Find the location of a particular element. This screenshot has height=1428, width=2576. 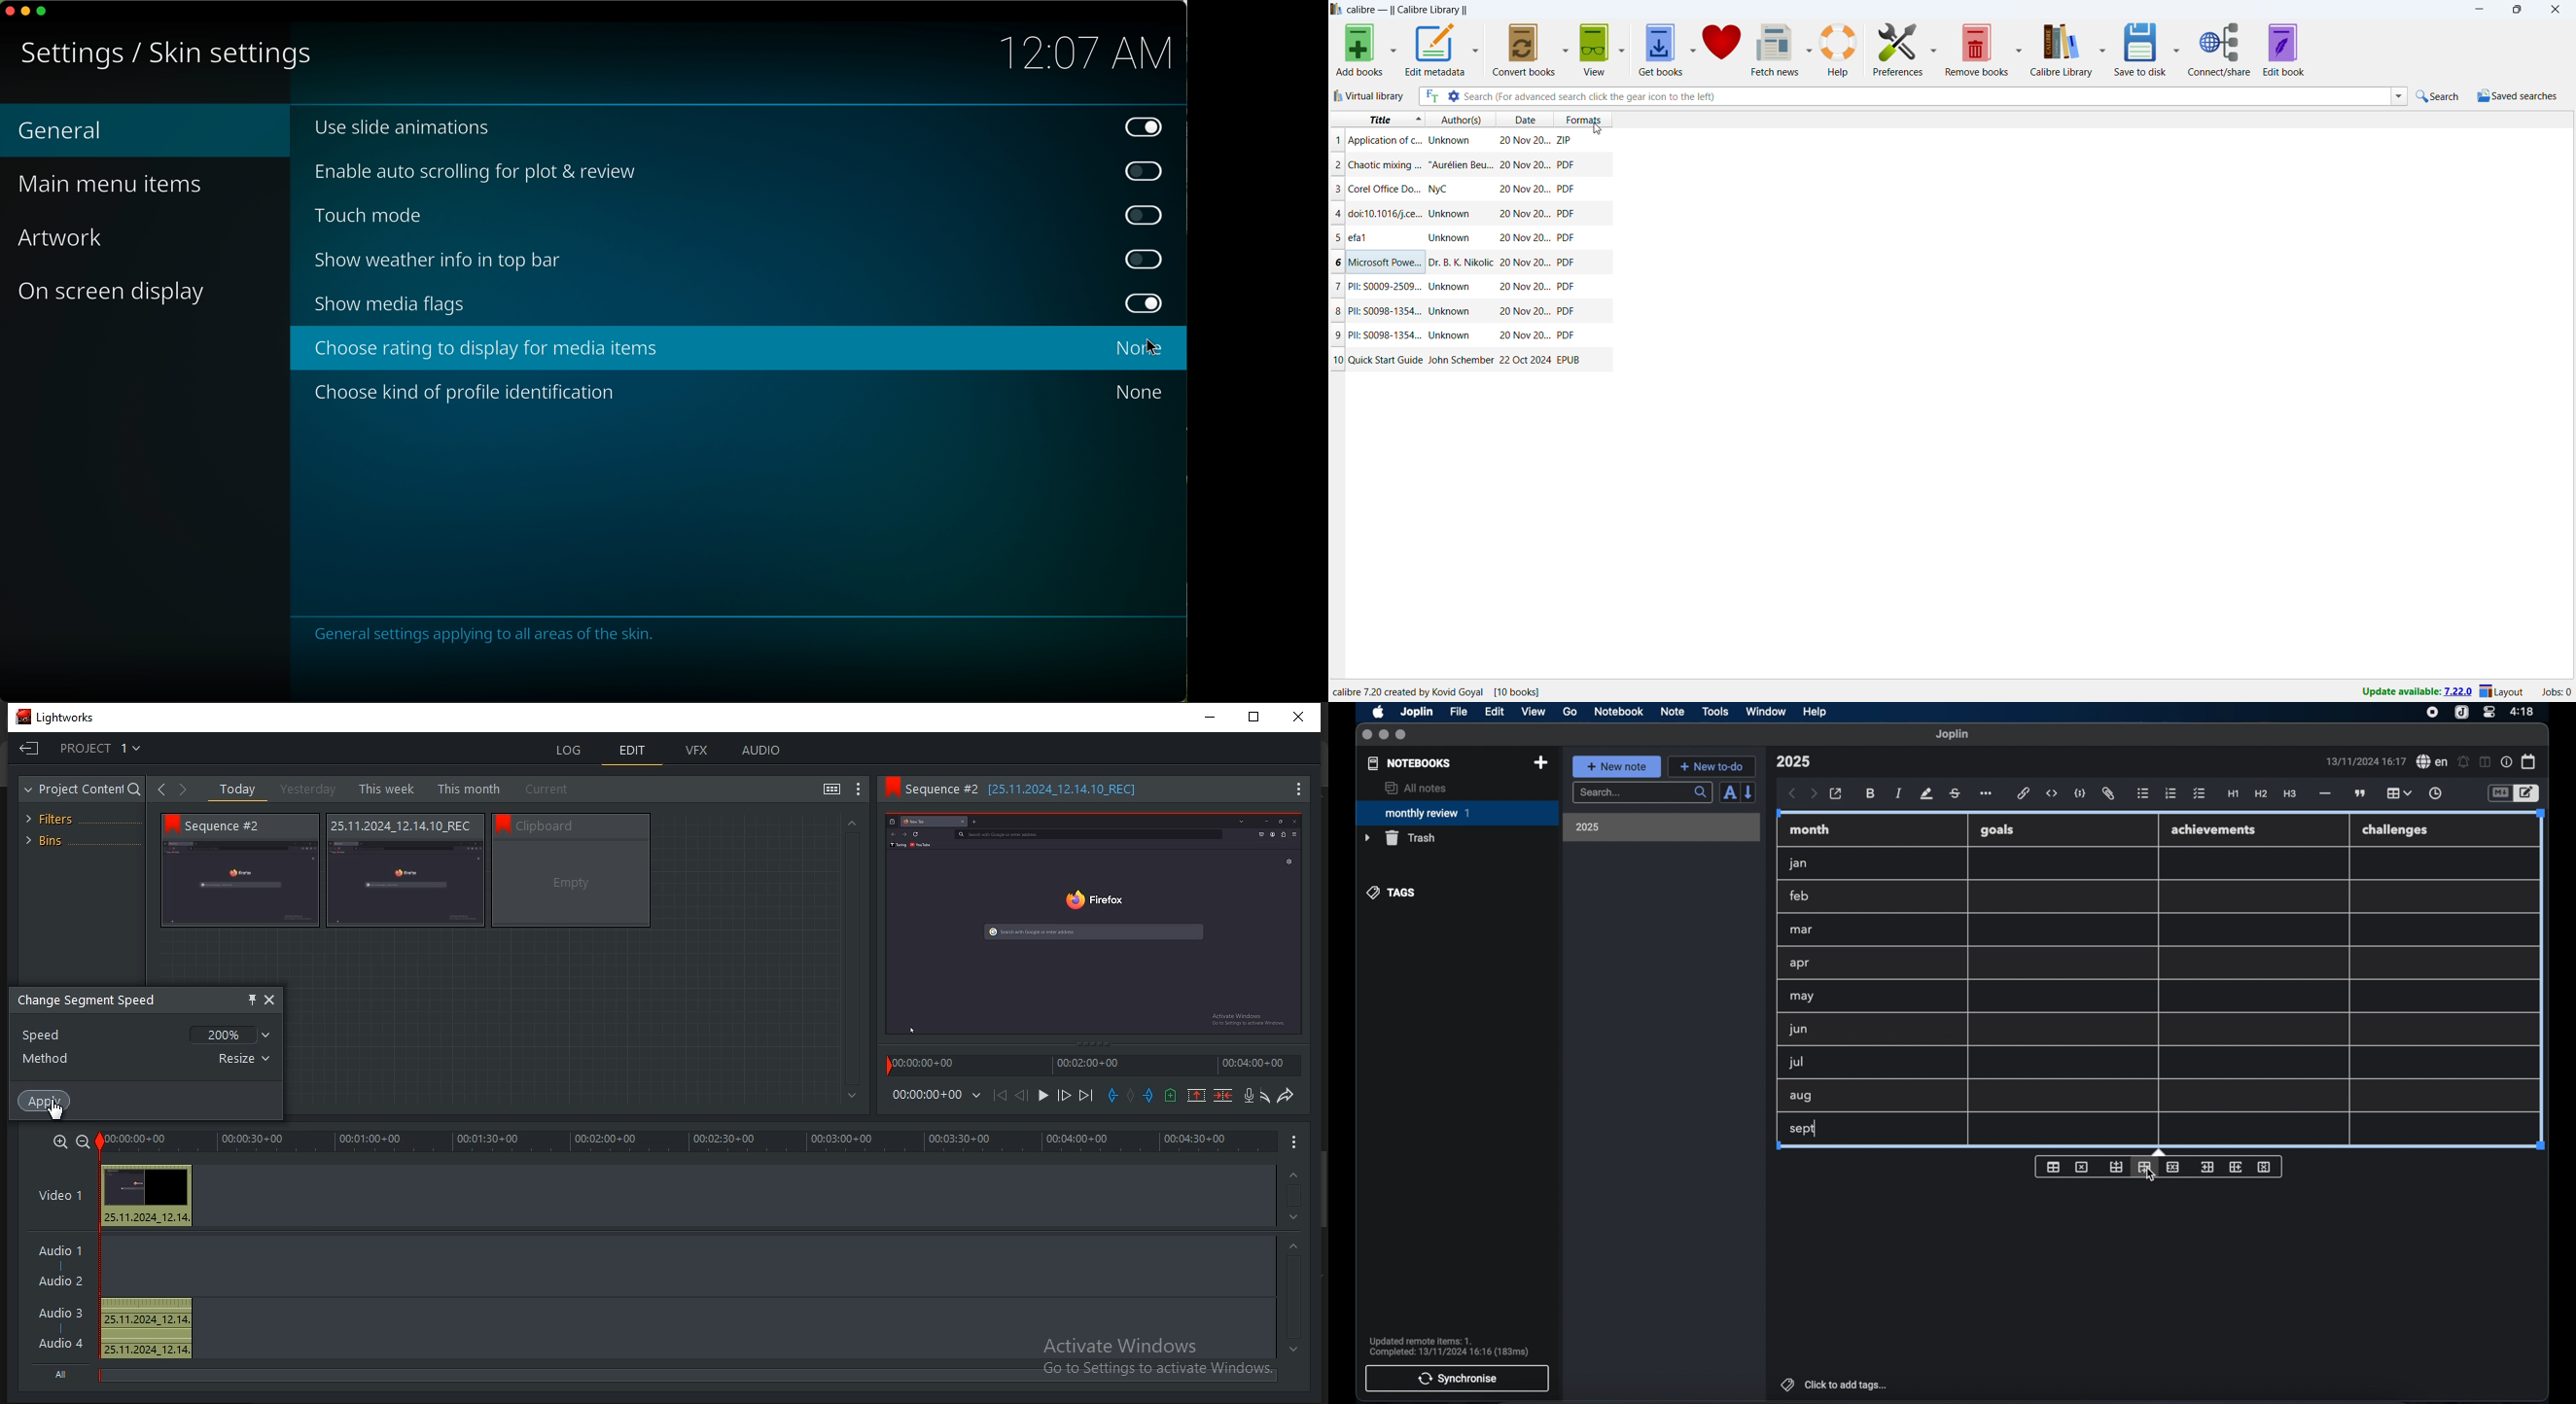

Lightworks is located at coordinates (60, 717).